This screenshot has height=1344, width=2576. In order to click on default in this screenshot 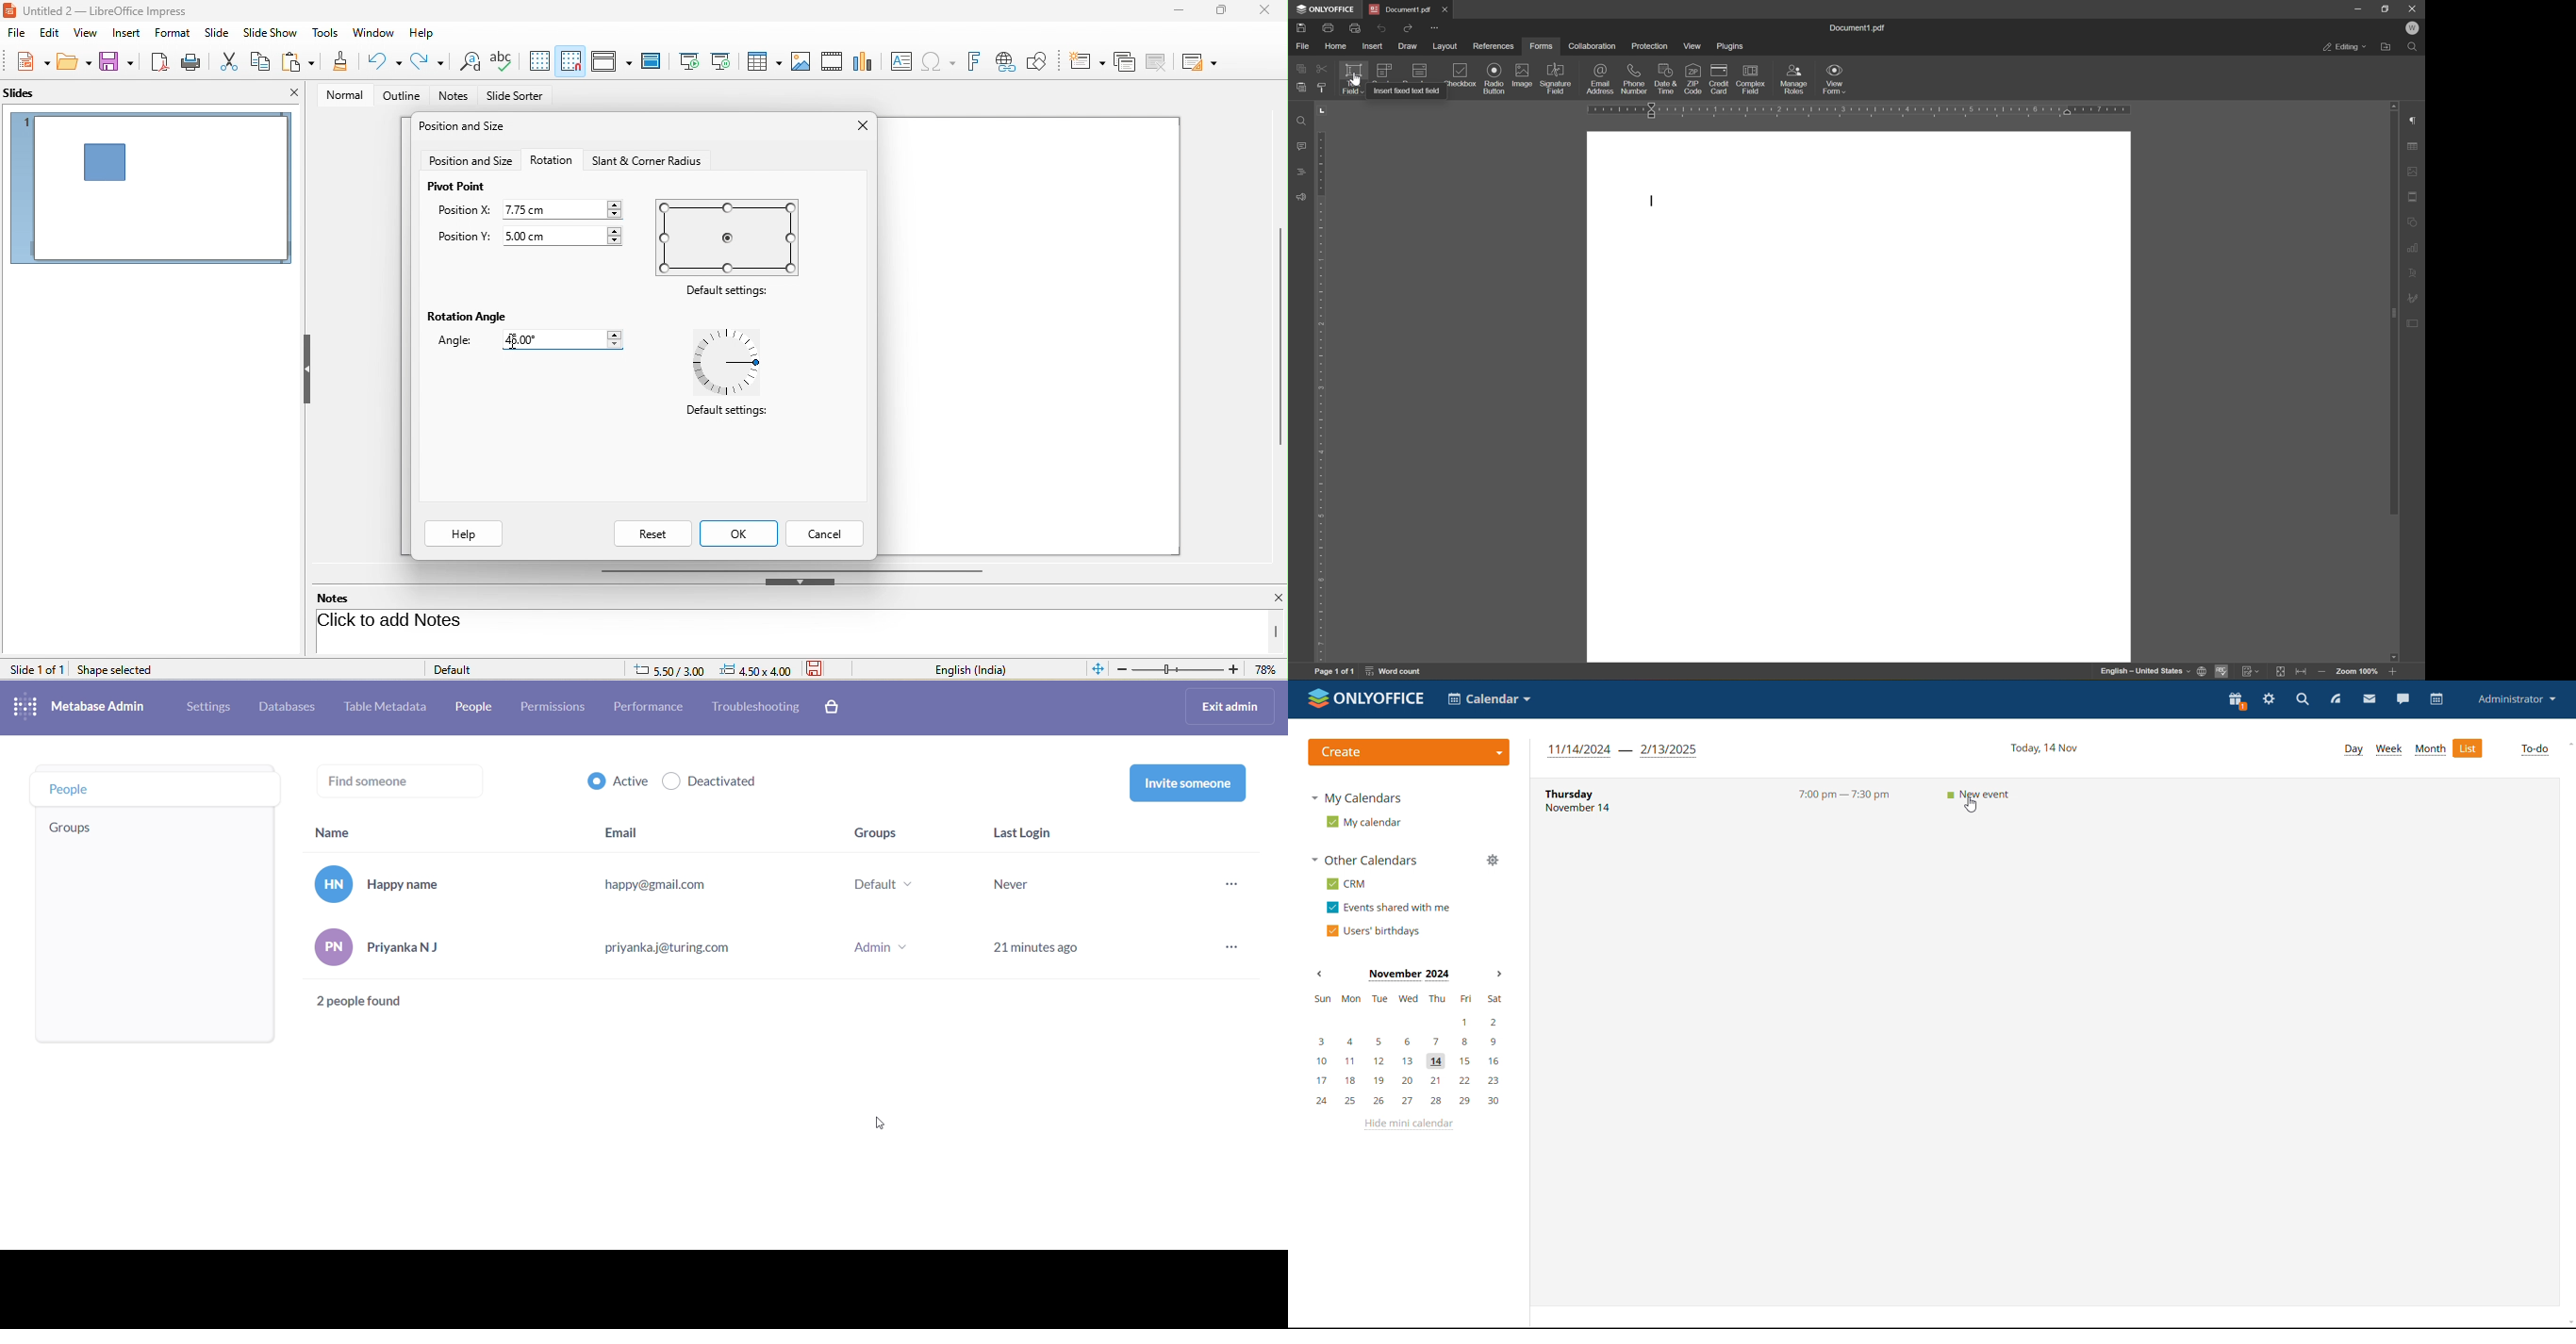, I will do `click(473, 668)`.